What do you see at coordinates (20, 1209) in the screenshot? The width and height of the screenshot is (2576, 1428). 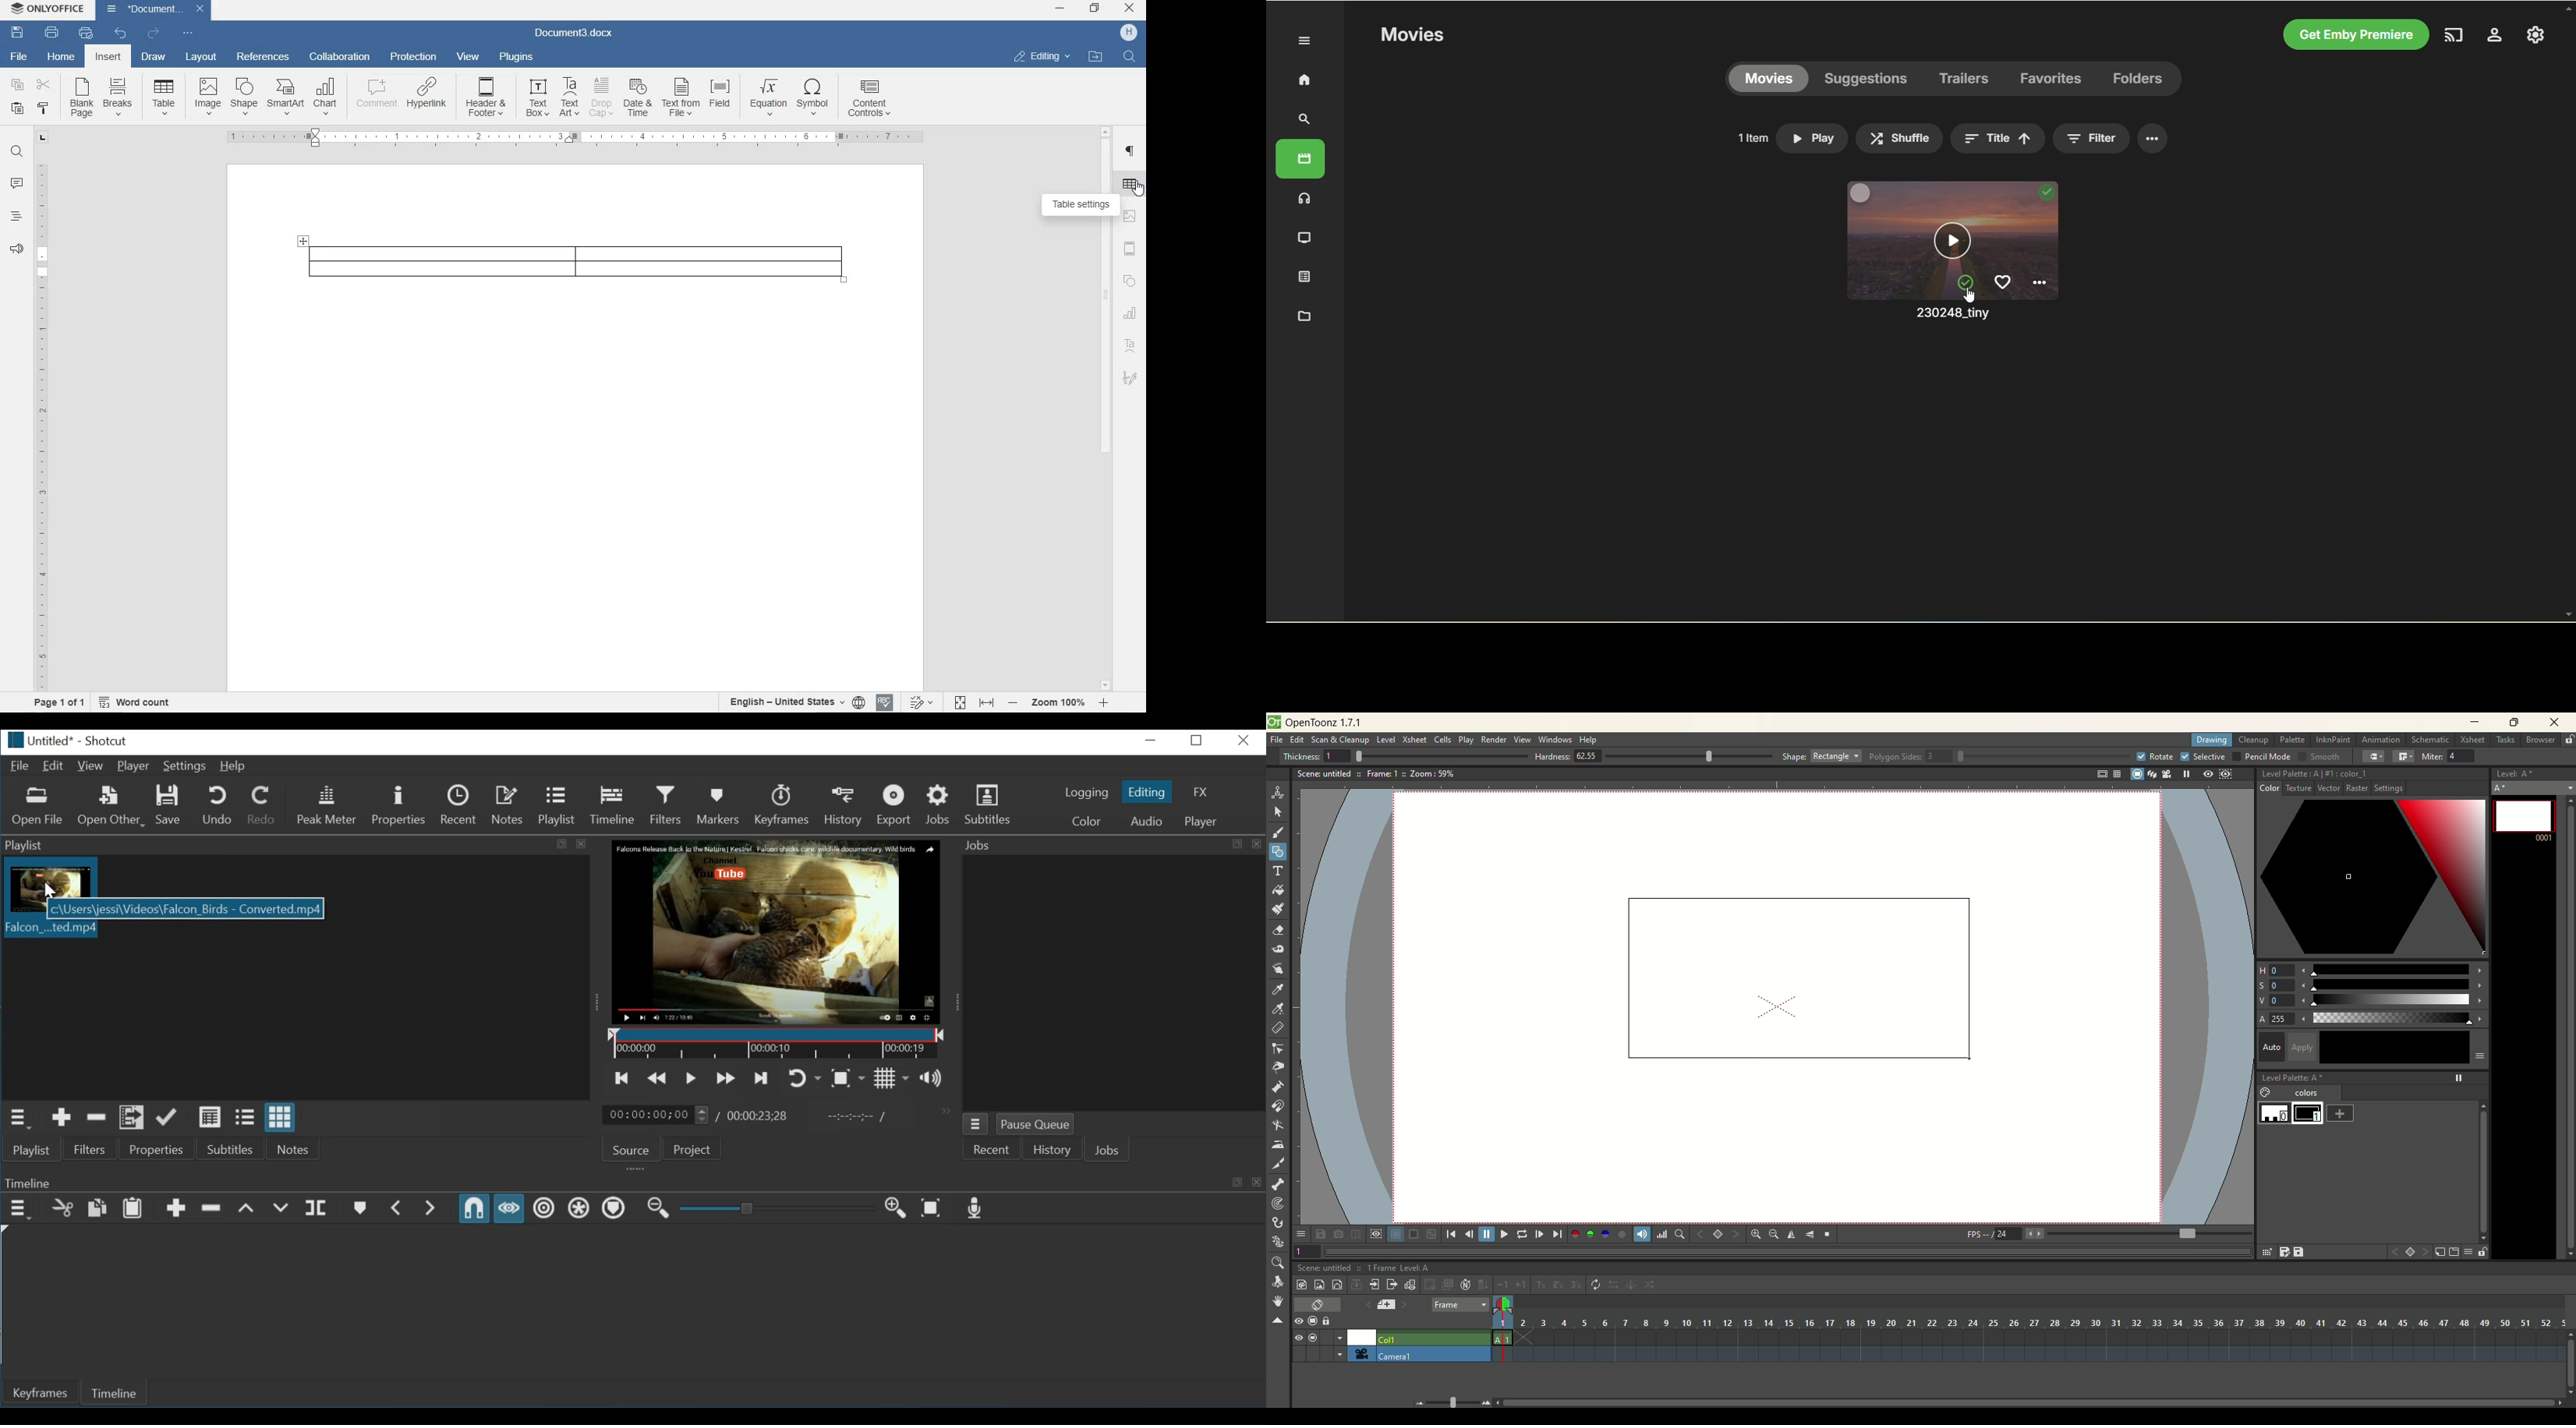 I see `Timeline menu` at bounding box center [20, 1209].